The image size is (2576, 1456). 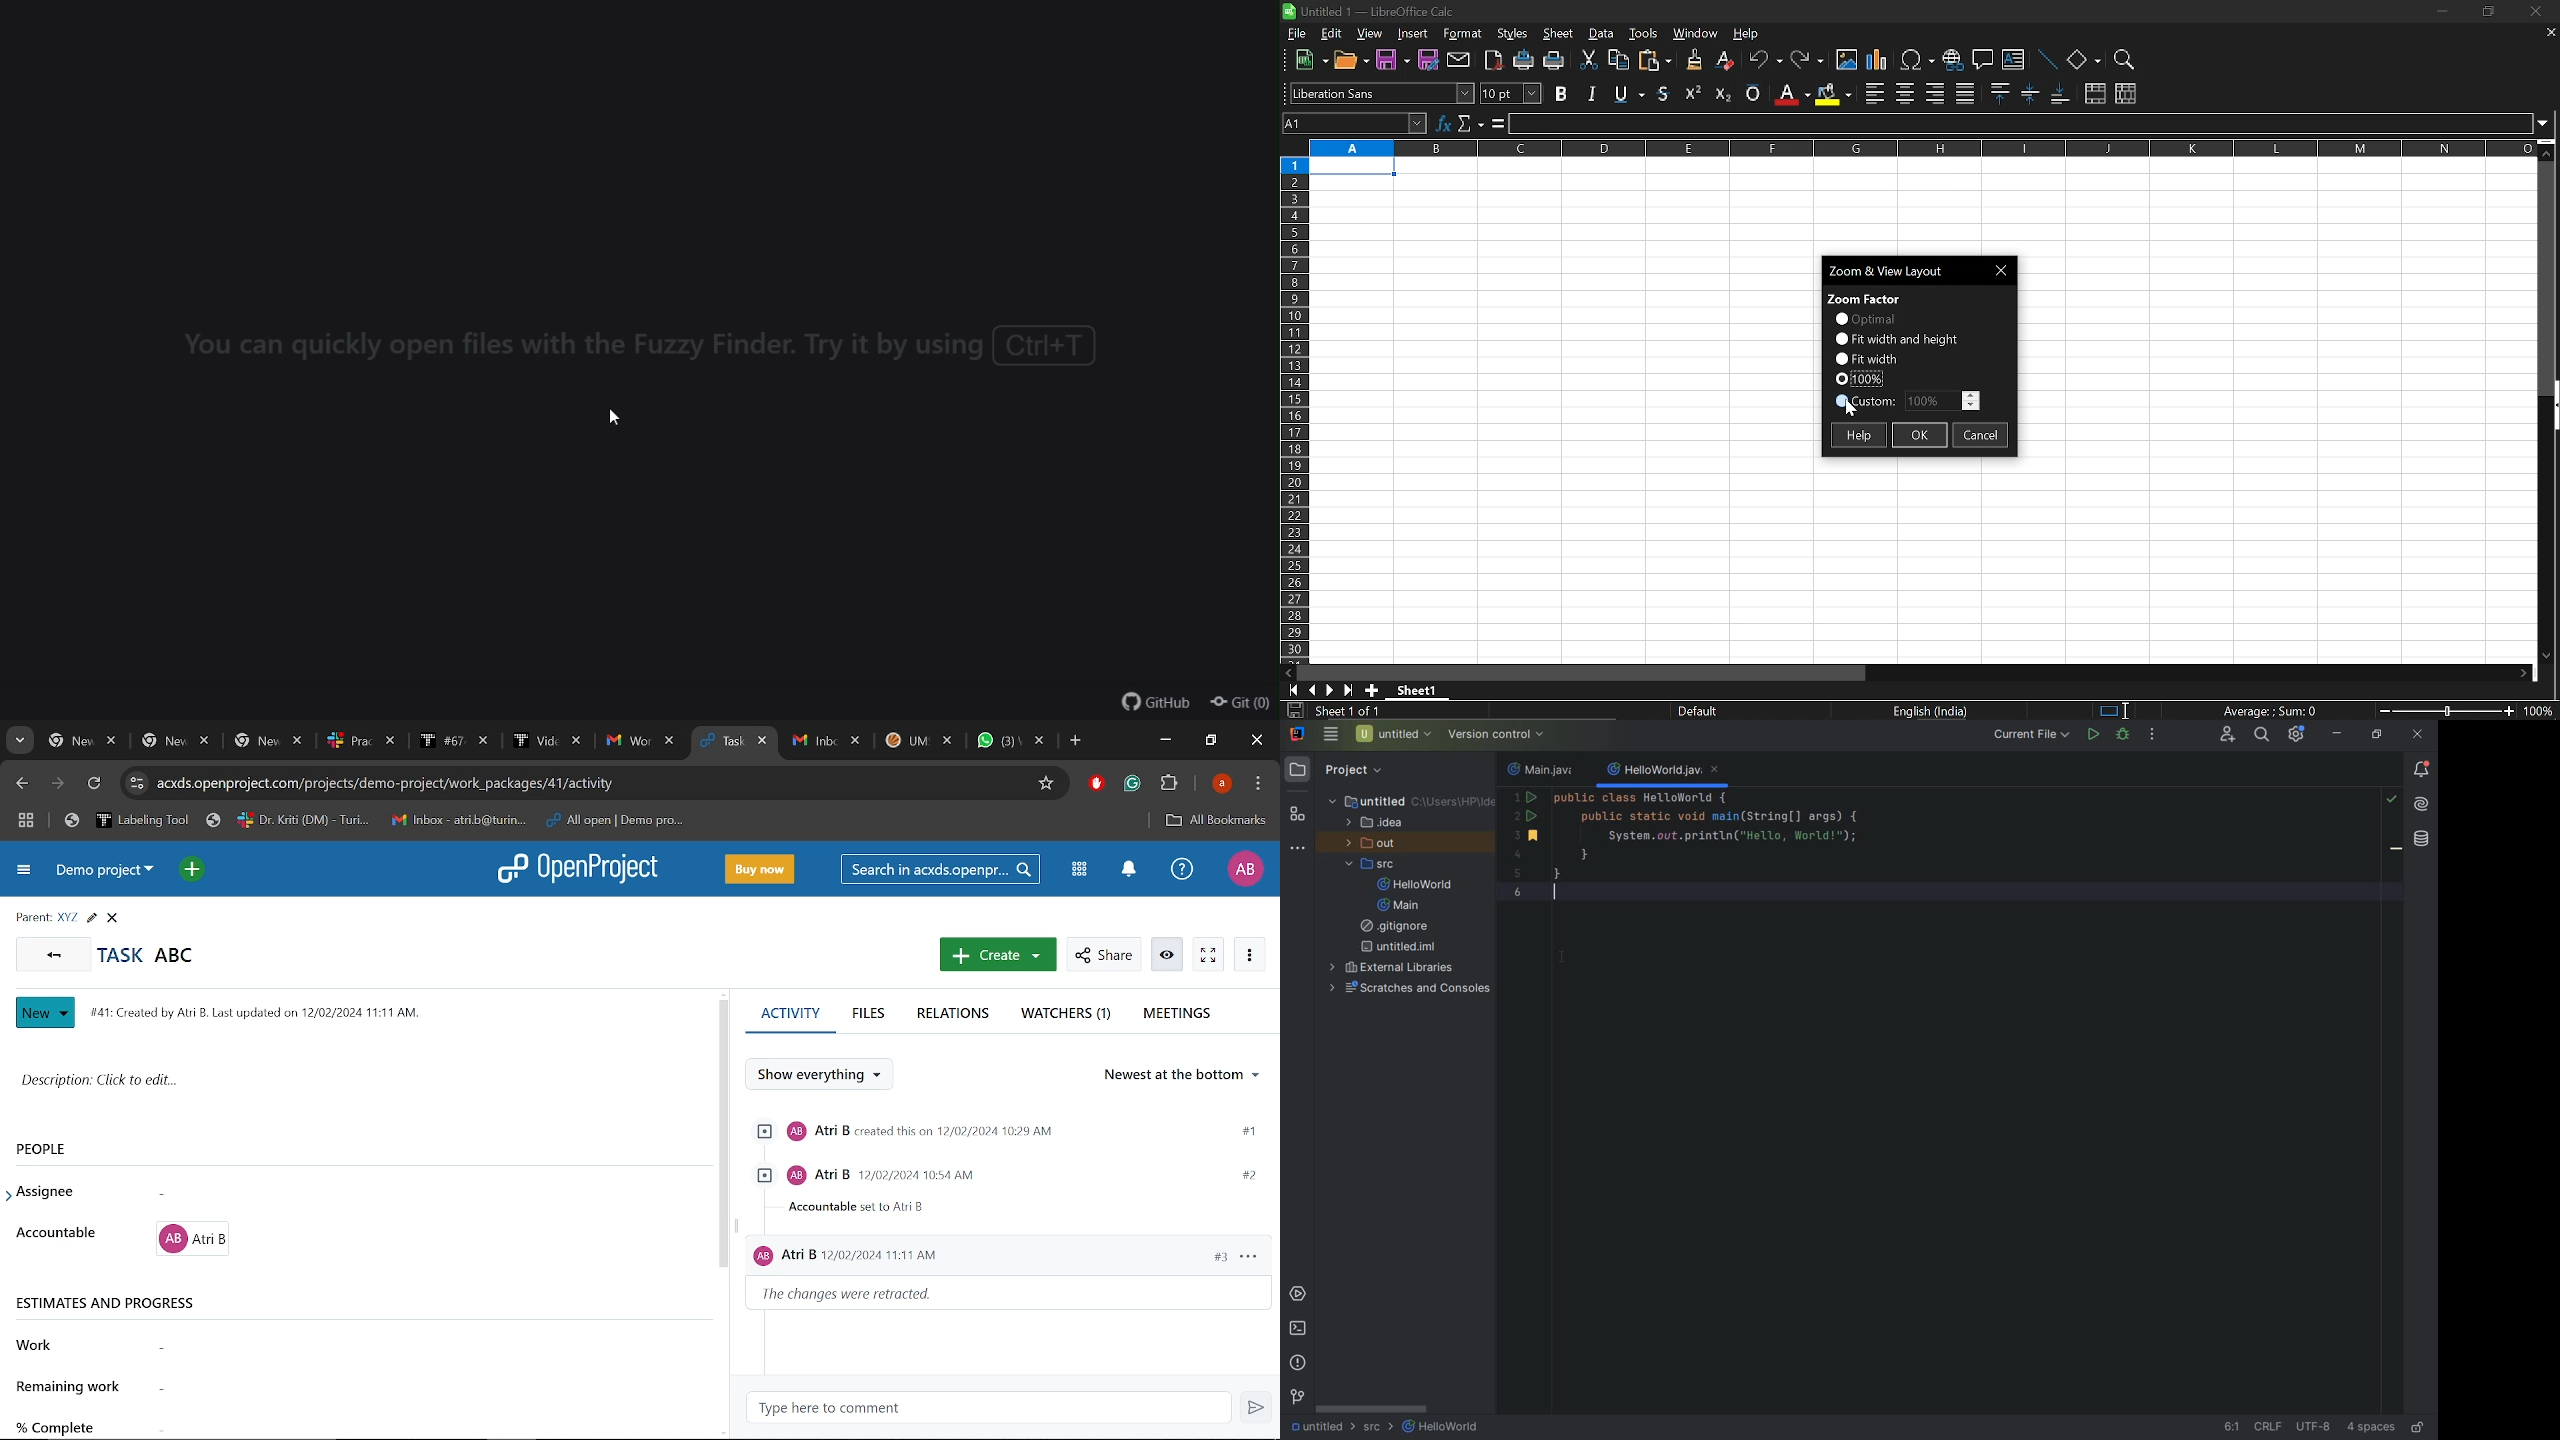 What do you see at coordinates (2542, 713) in the screenshot?
I see `current zoom` at bounding box center [2542, 713].